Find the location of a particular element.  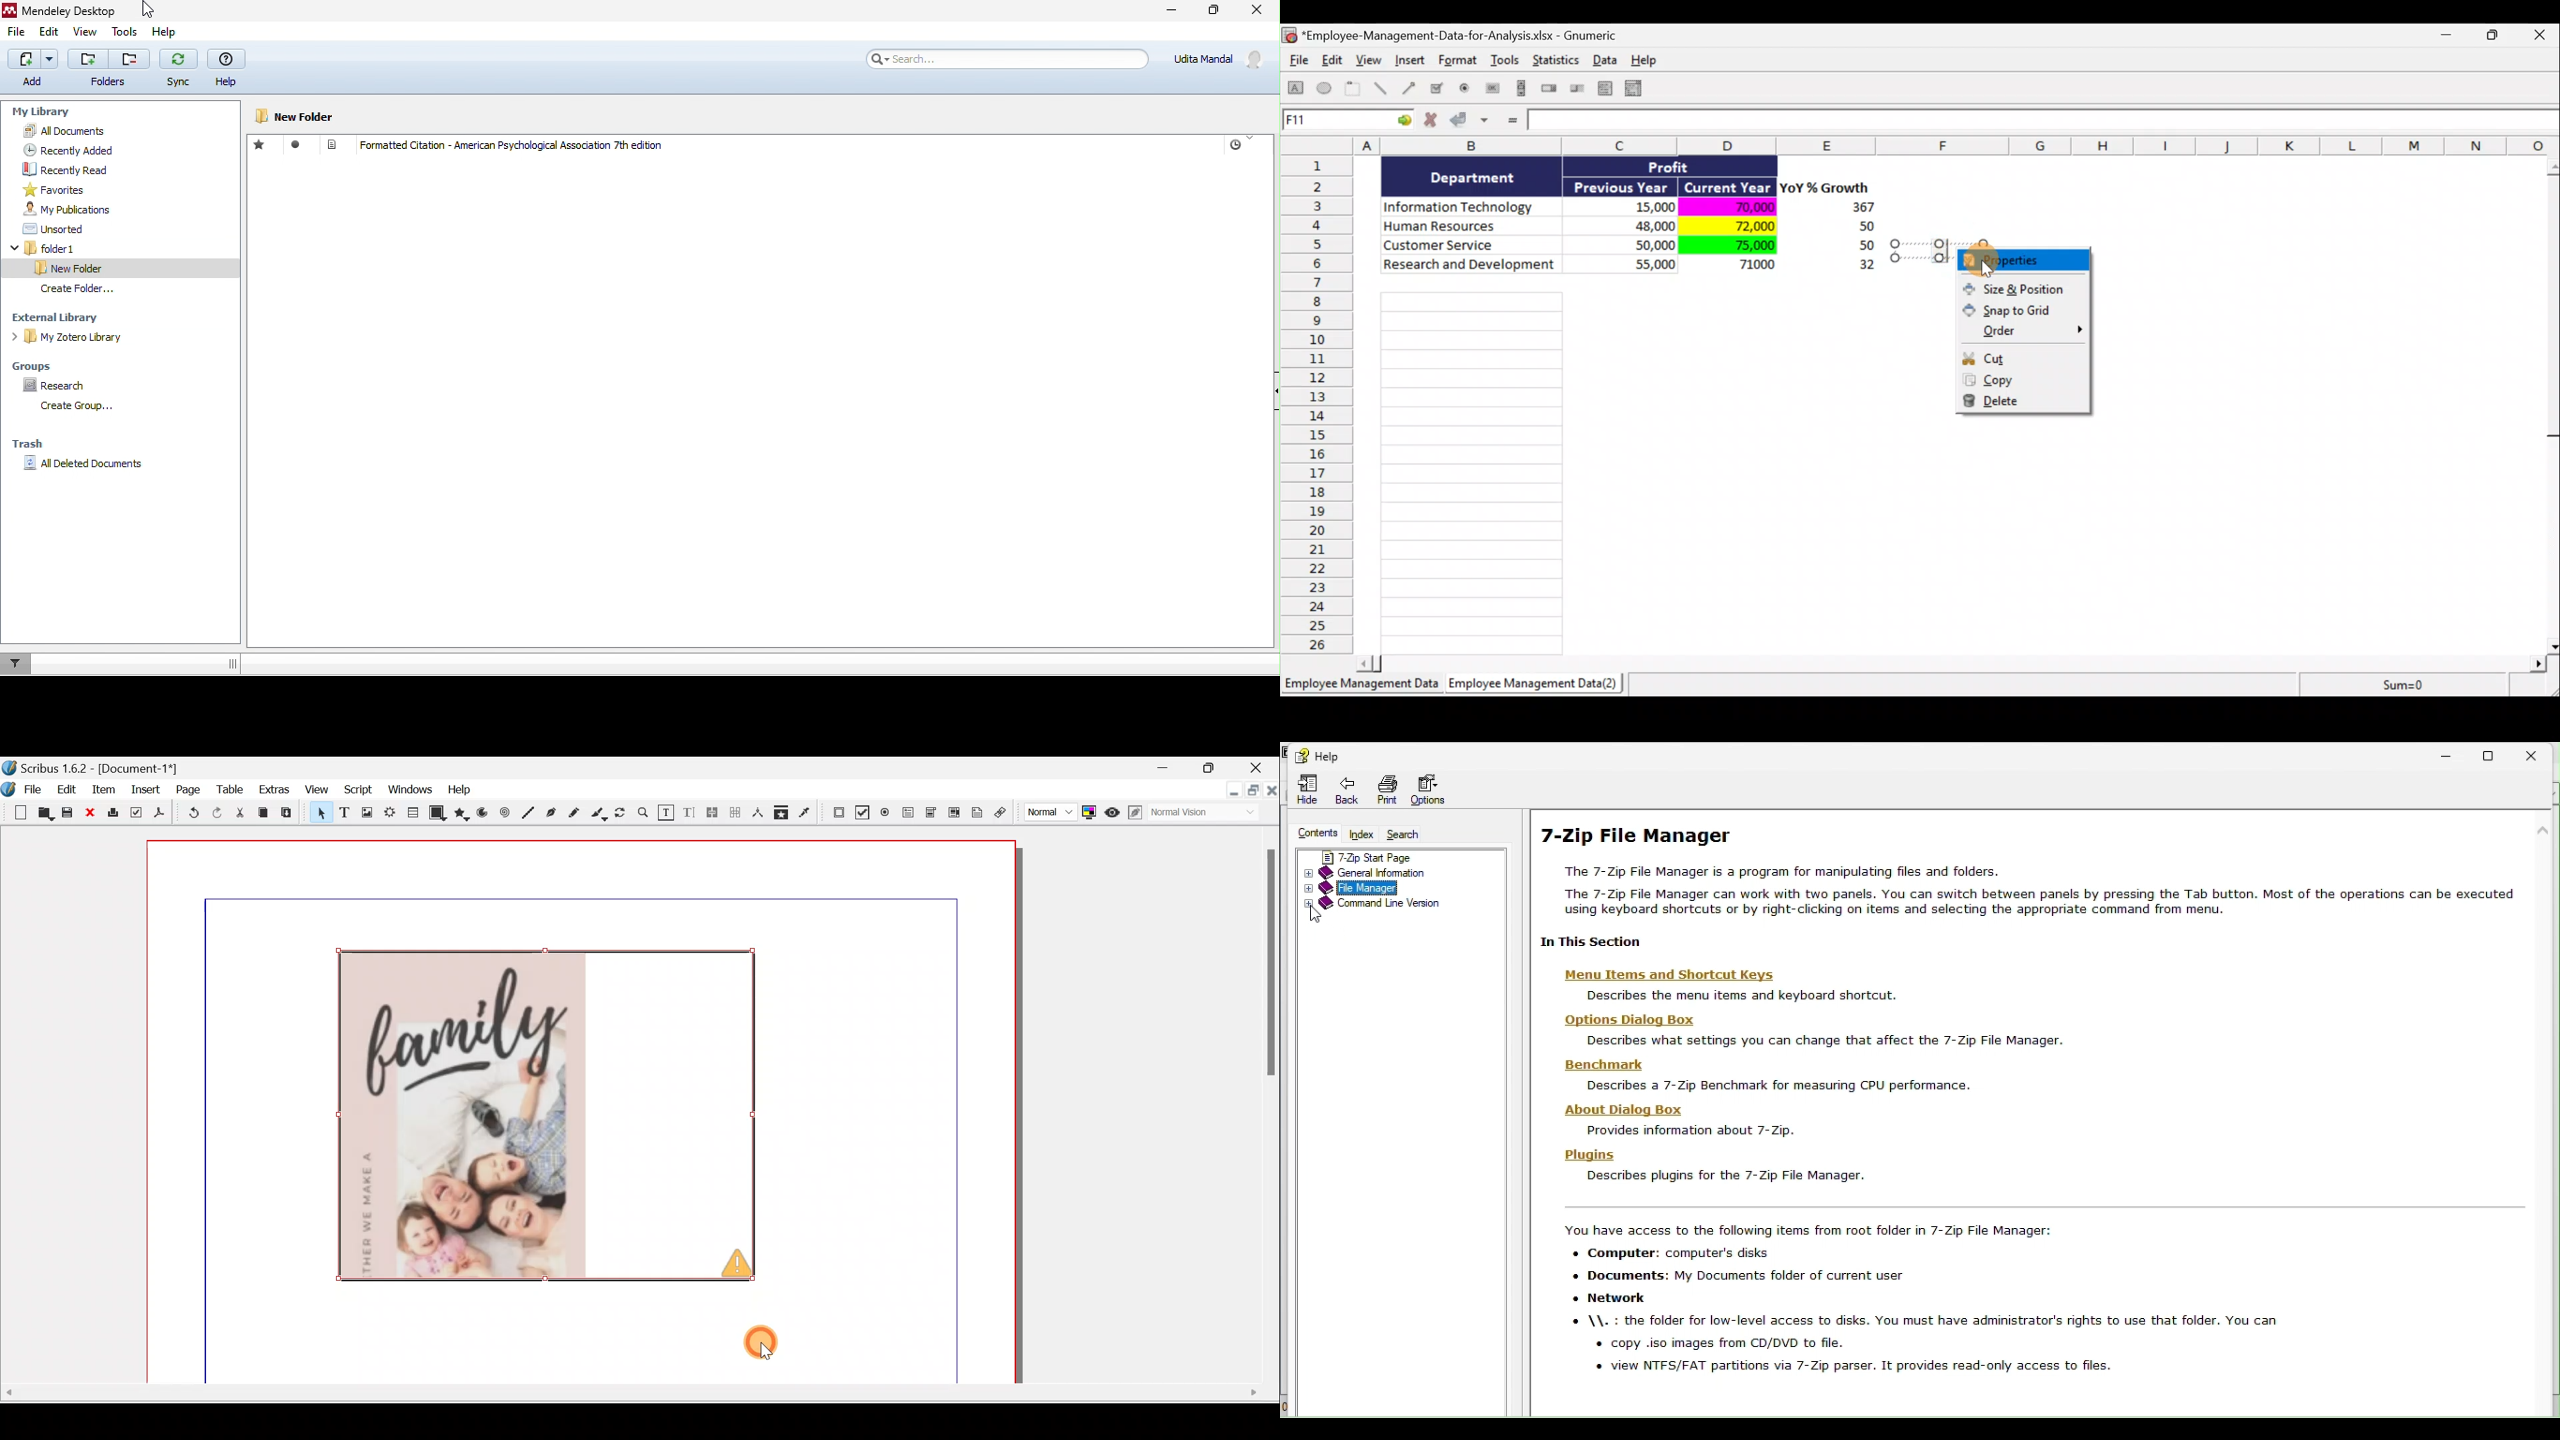

Edit is located at coordinates (1333, 61).